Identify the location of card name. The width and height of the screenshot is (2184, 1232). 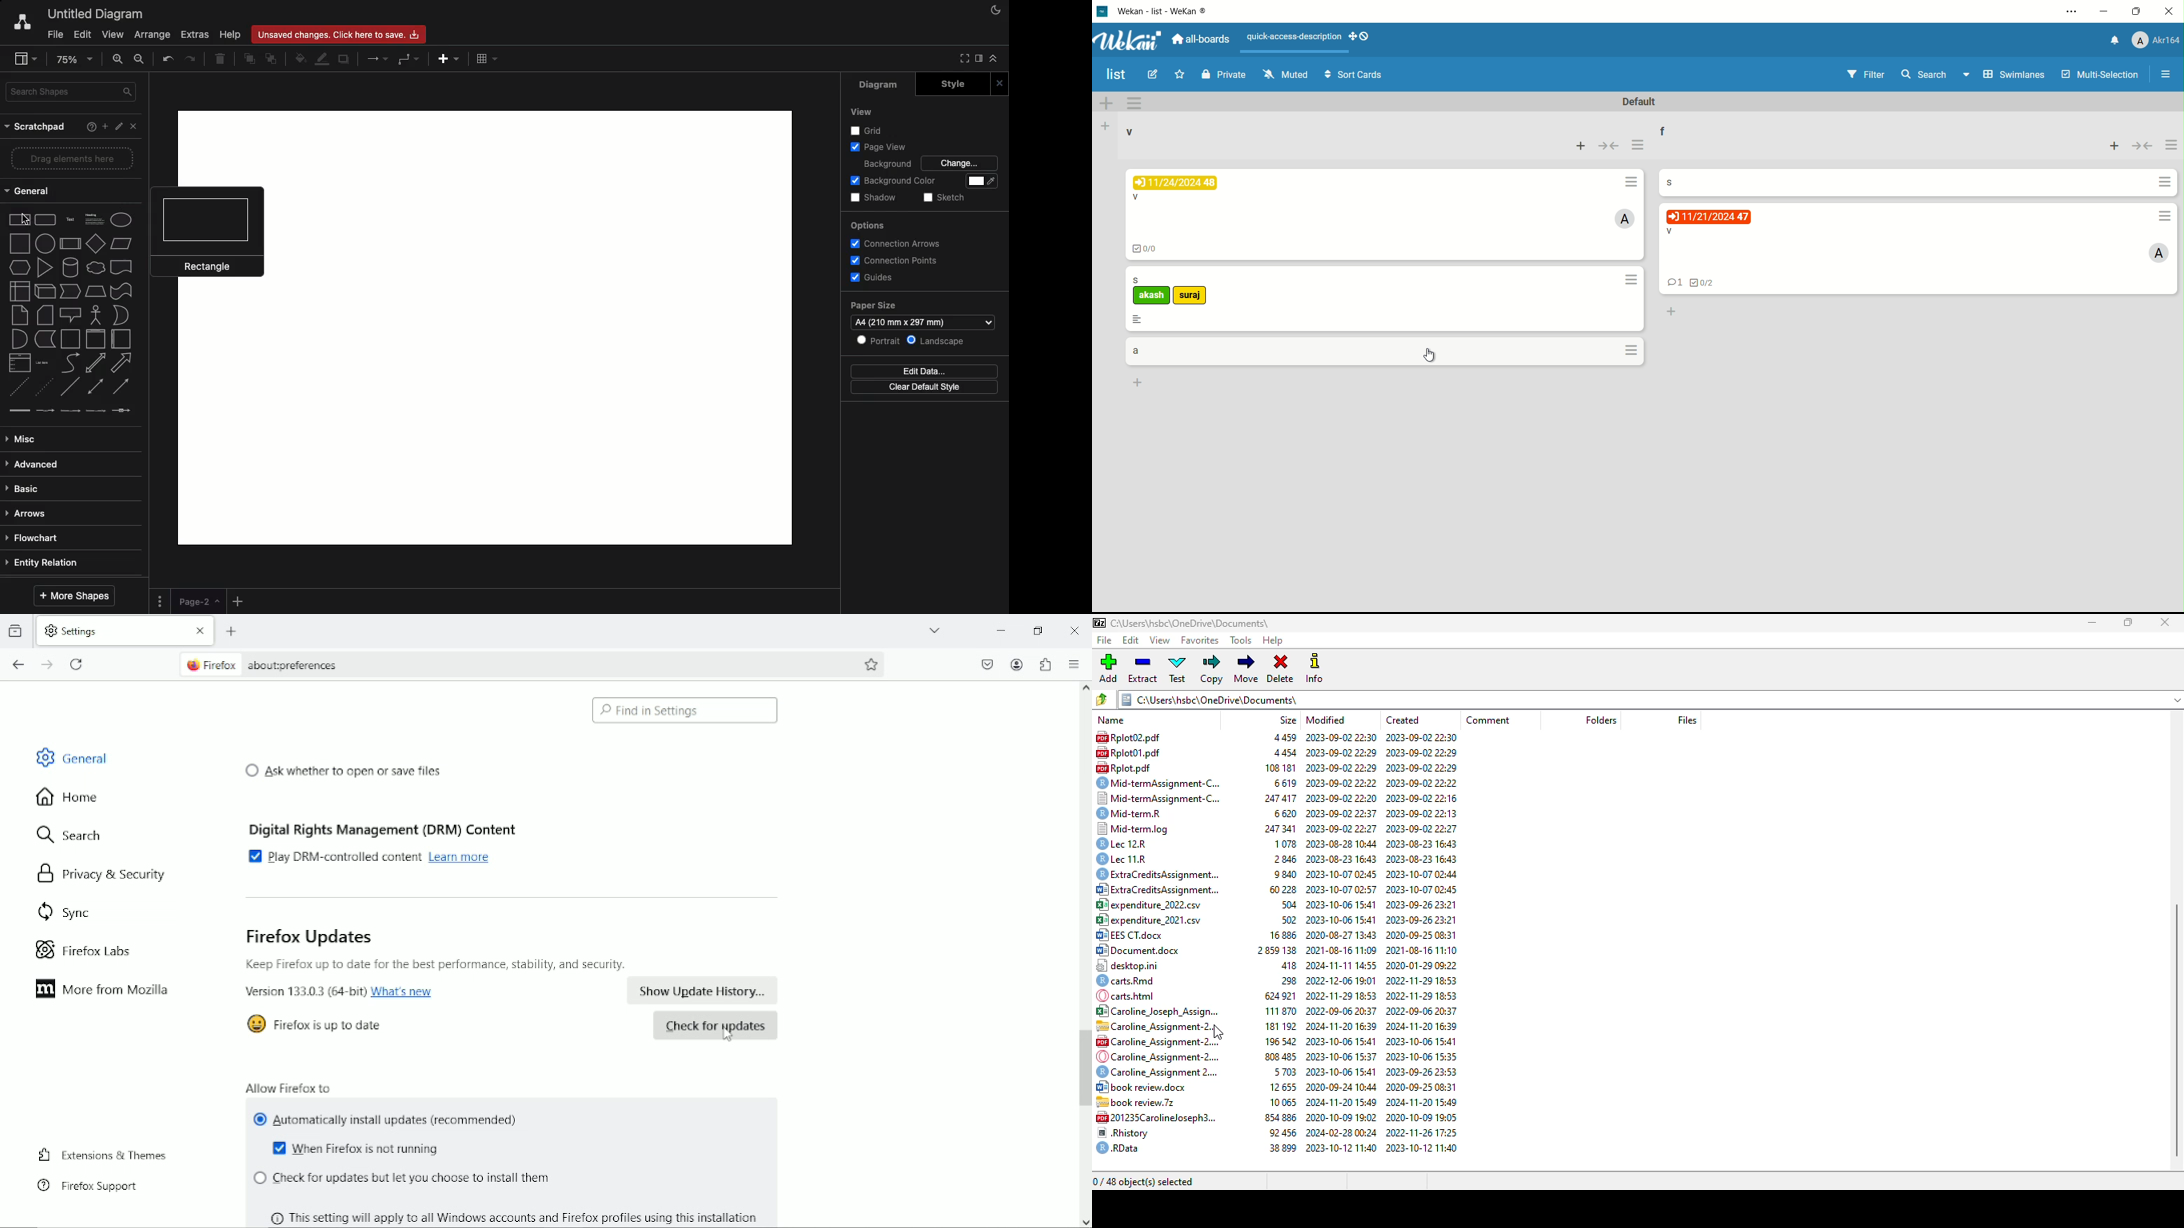
(1667, 182).